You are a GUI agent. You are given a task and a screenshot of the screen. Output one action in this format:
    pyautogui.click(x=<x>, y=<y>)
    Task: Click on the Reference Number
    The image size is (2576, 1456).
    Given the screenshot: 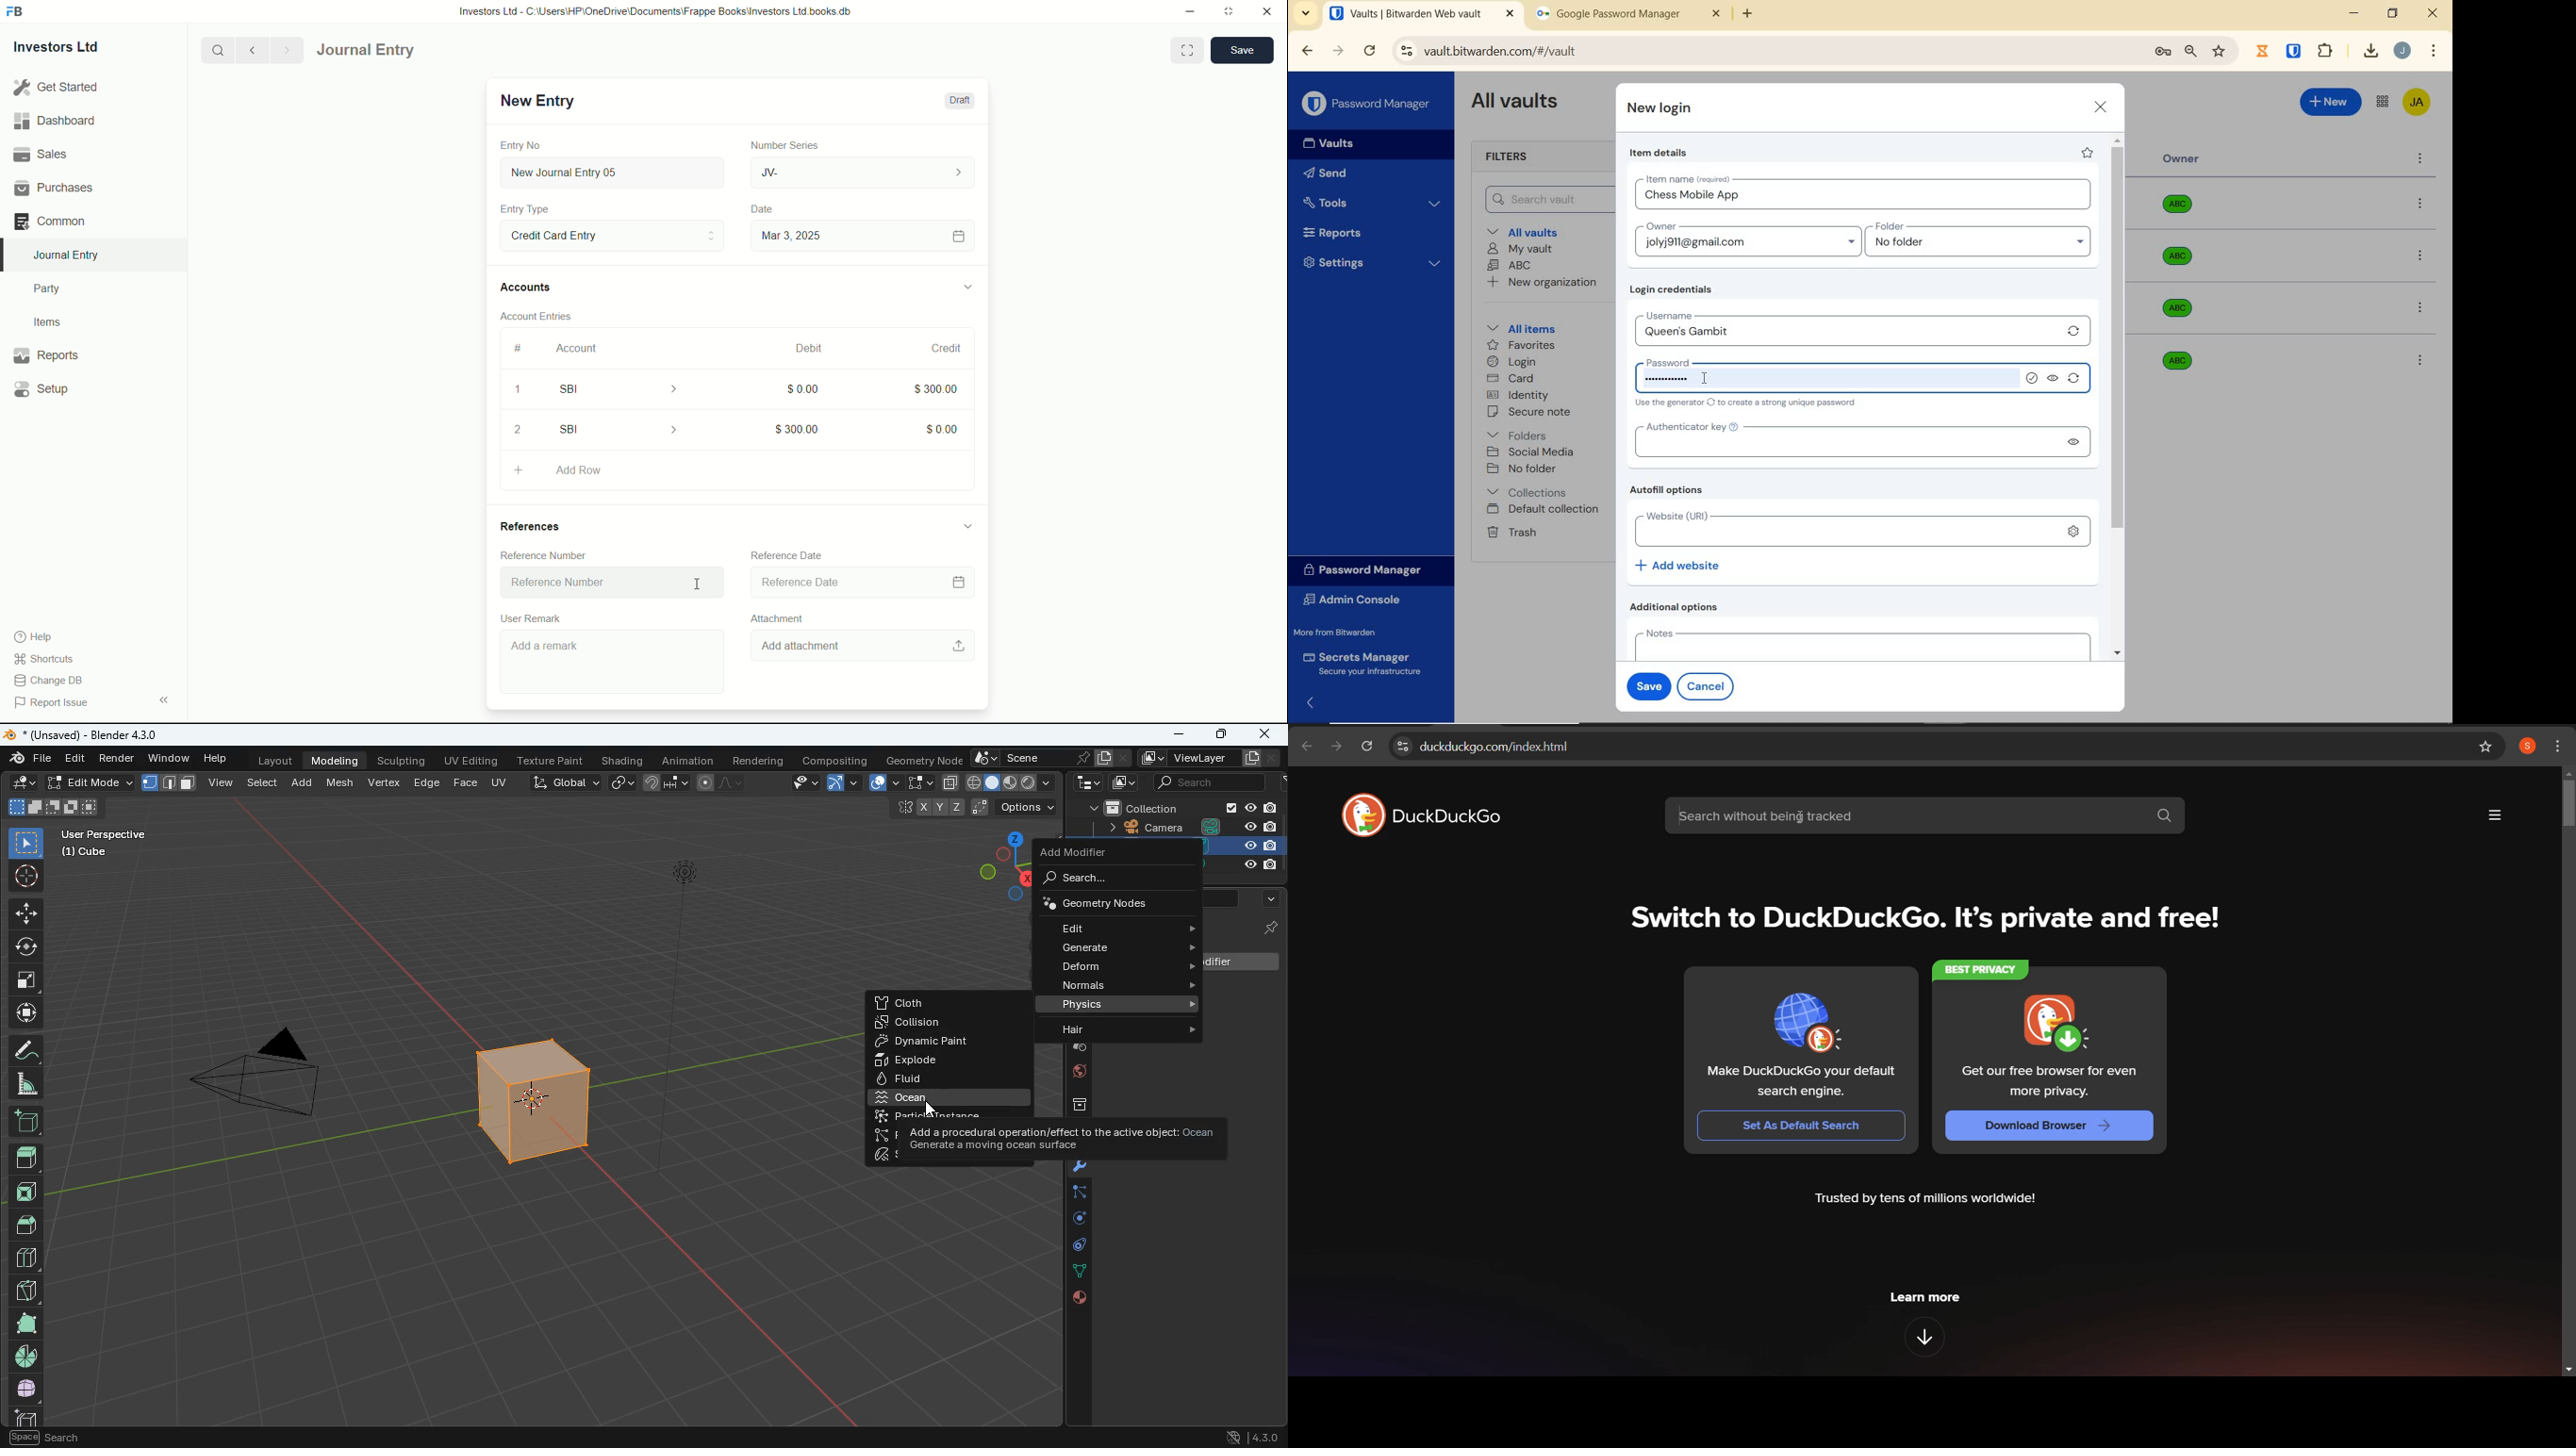 What is the action you would take?
    pyautogui.click(x=552, y=555)
    